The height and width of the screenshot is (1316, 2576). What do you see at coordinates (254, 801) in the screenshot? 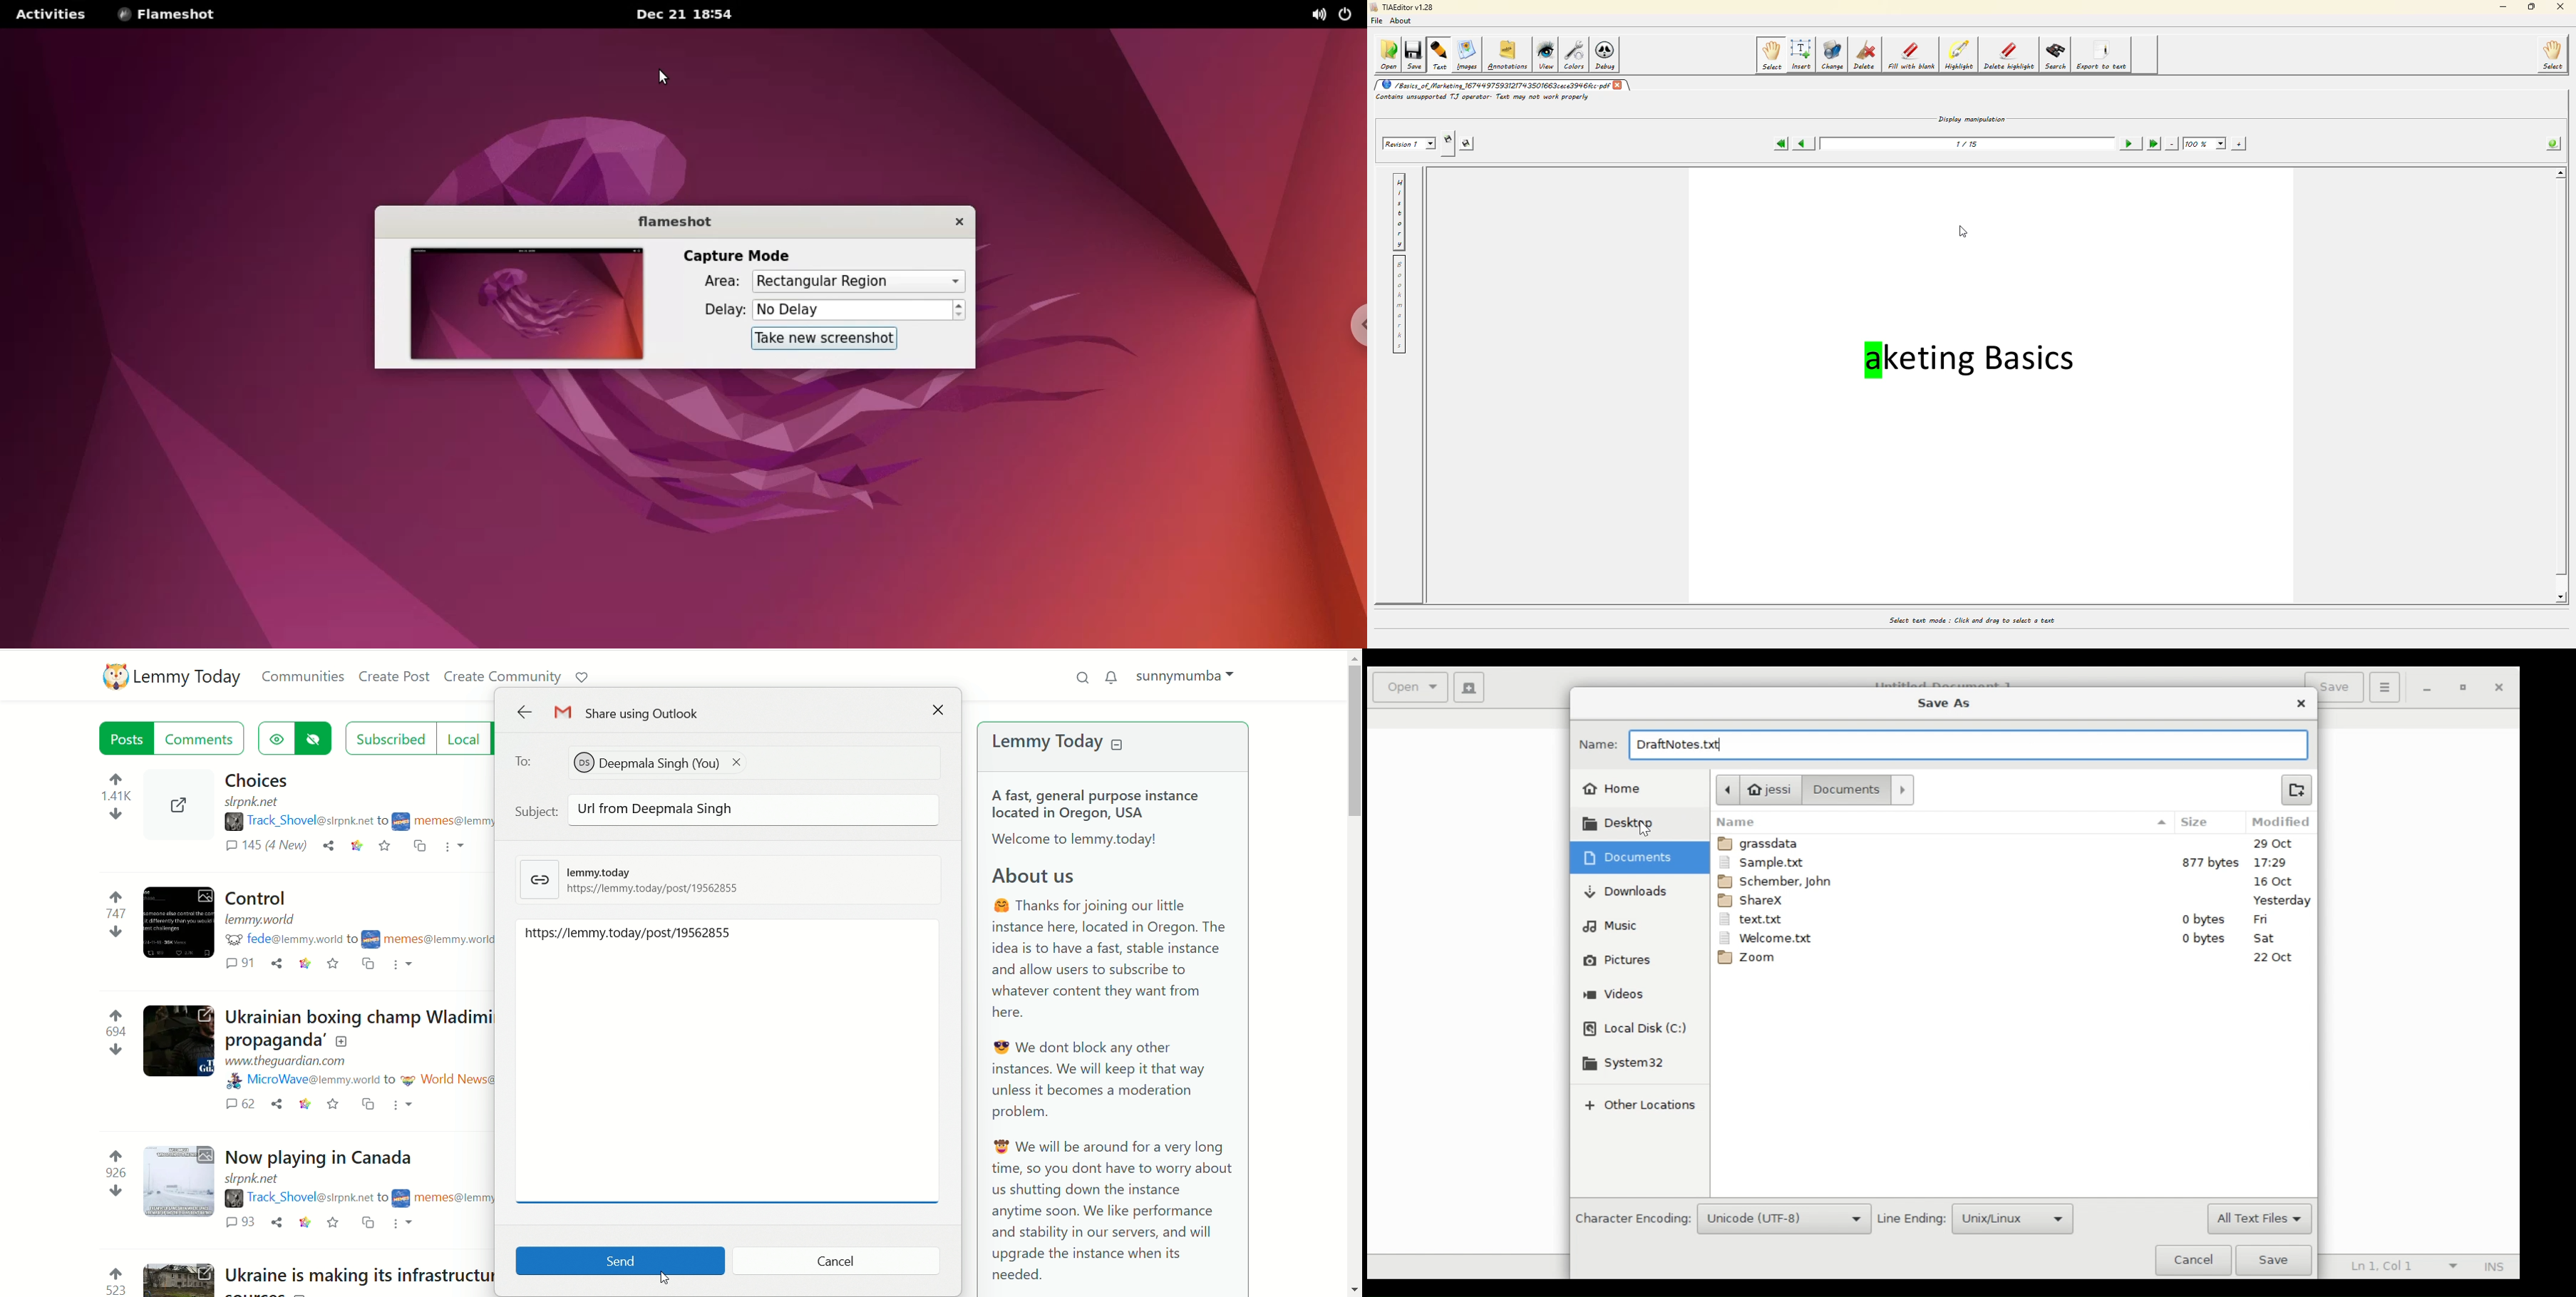
I see `URL` at bounding box center [254, 801].